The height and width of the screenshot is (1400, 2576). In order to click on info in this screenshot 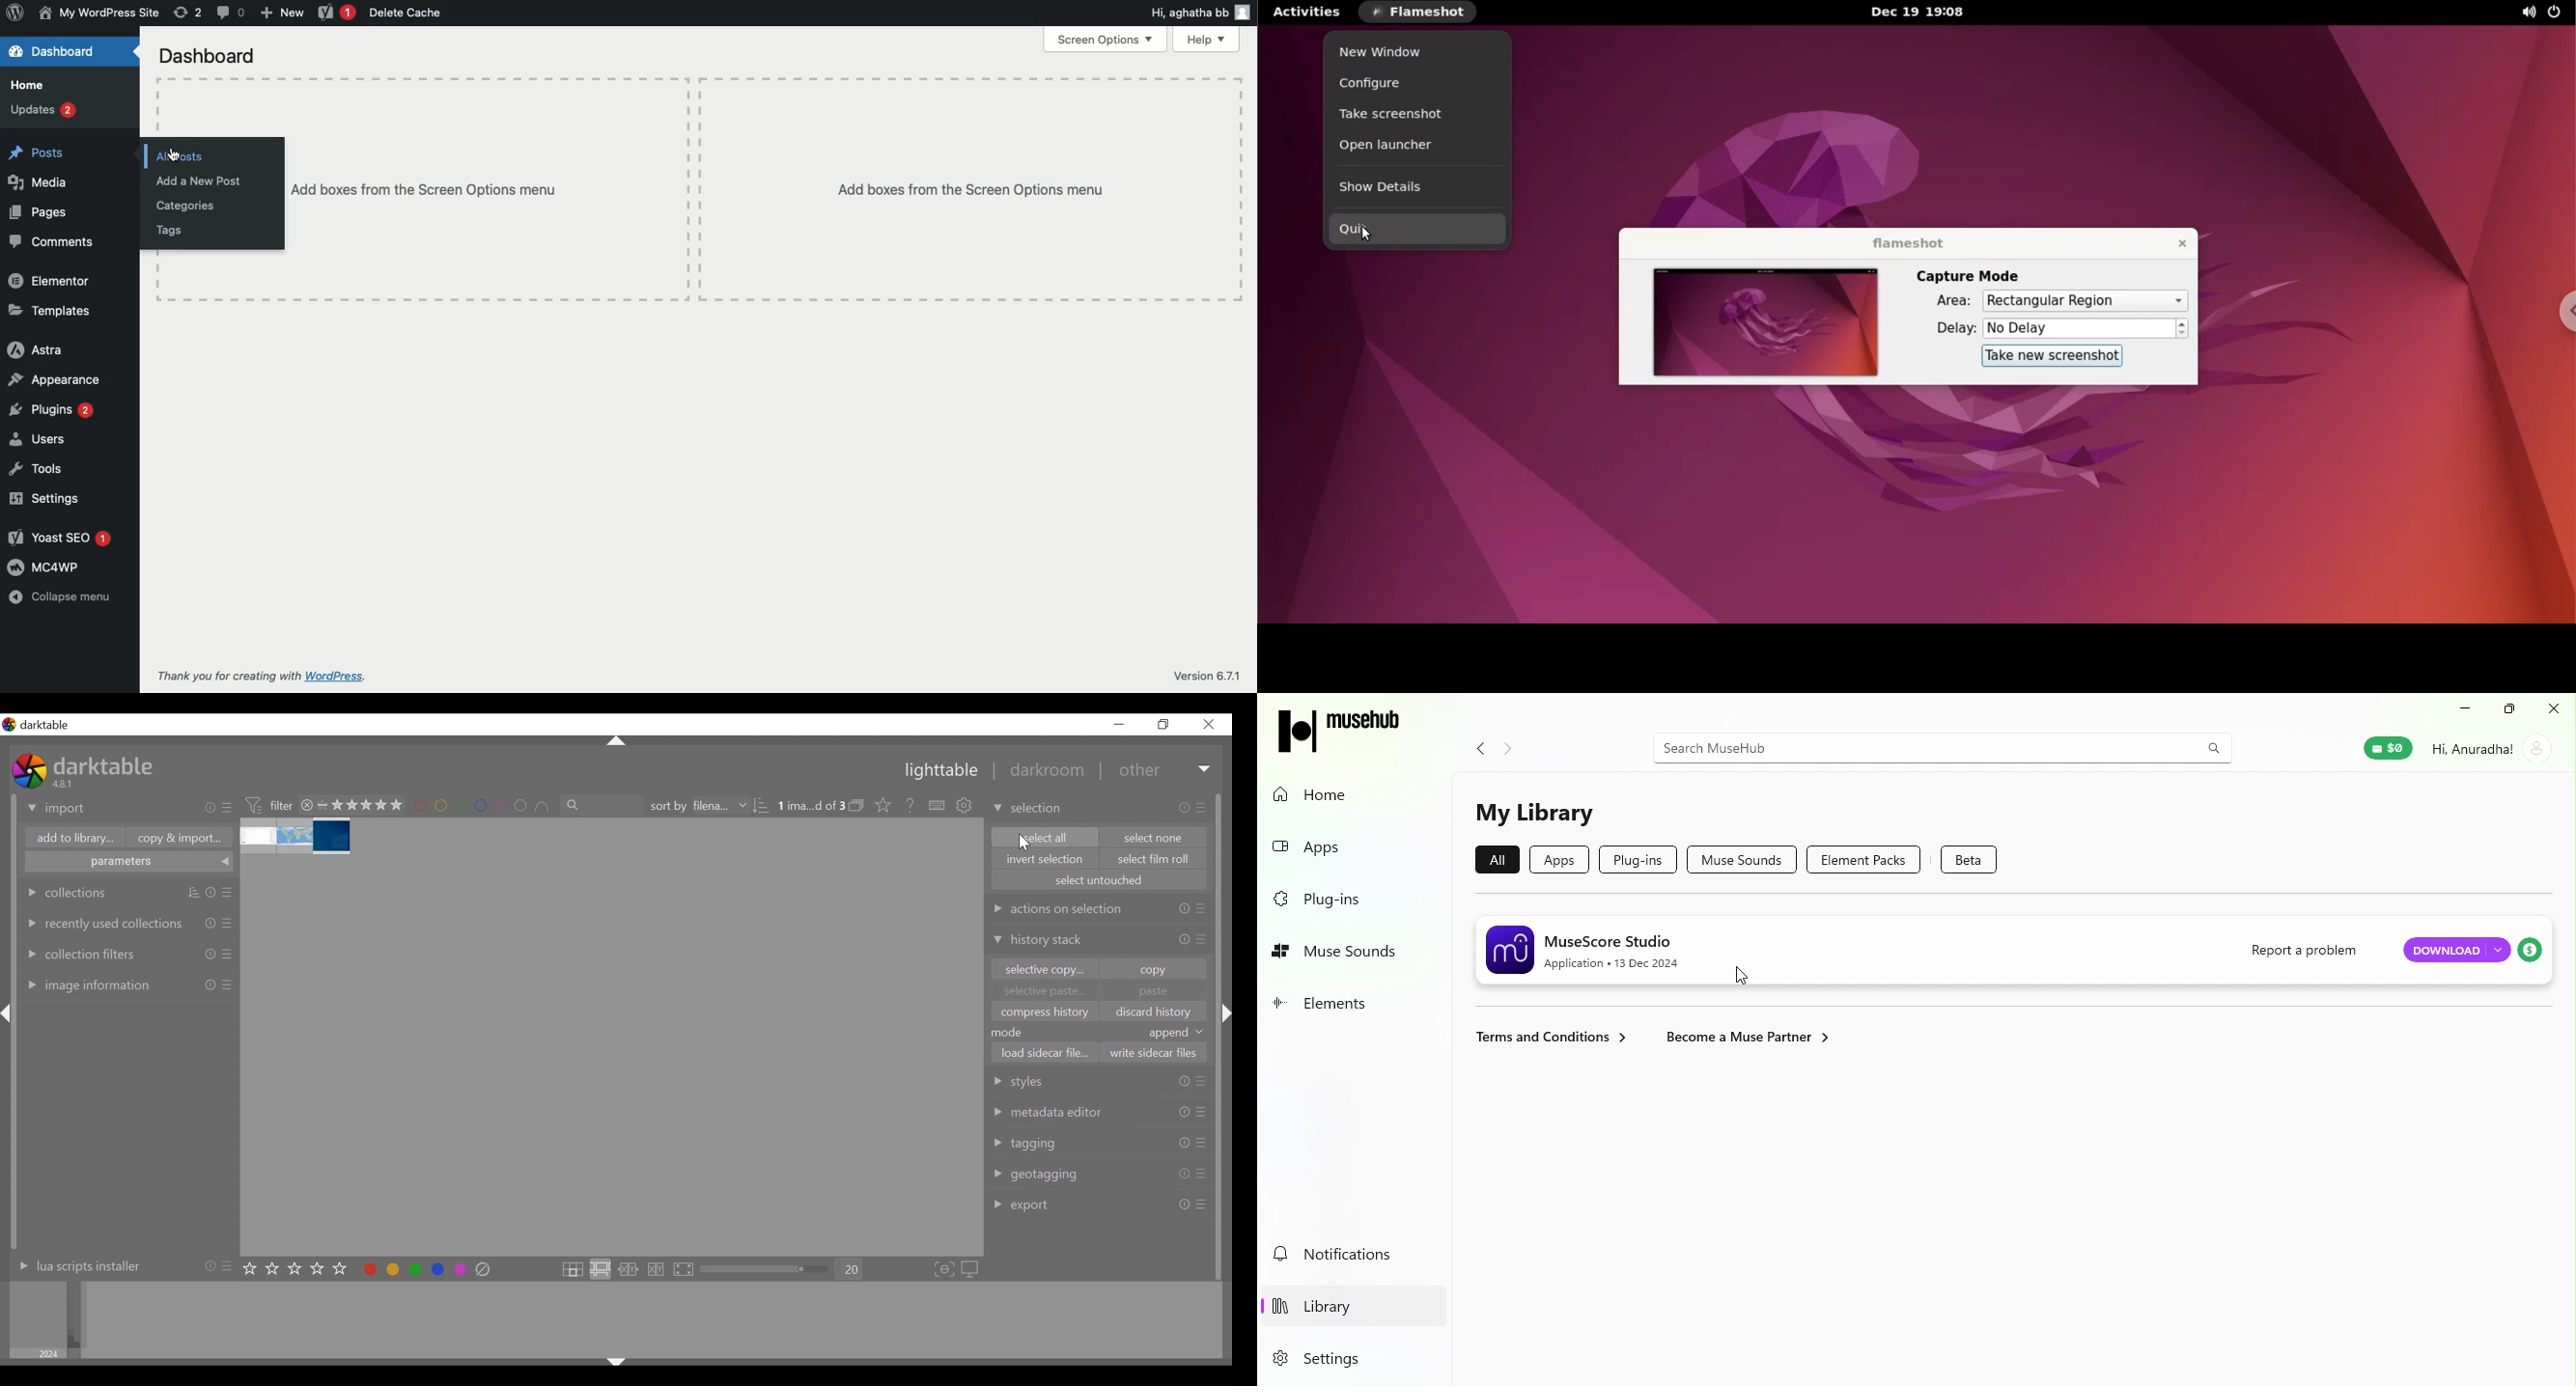, I will do `click(211, 808)`.